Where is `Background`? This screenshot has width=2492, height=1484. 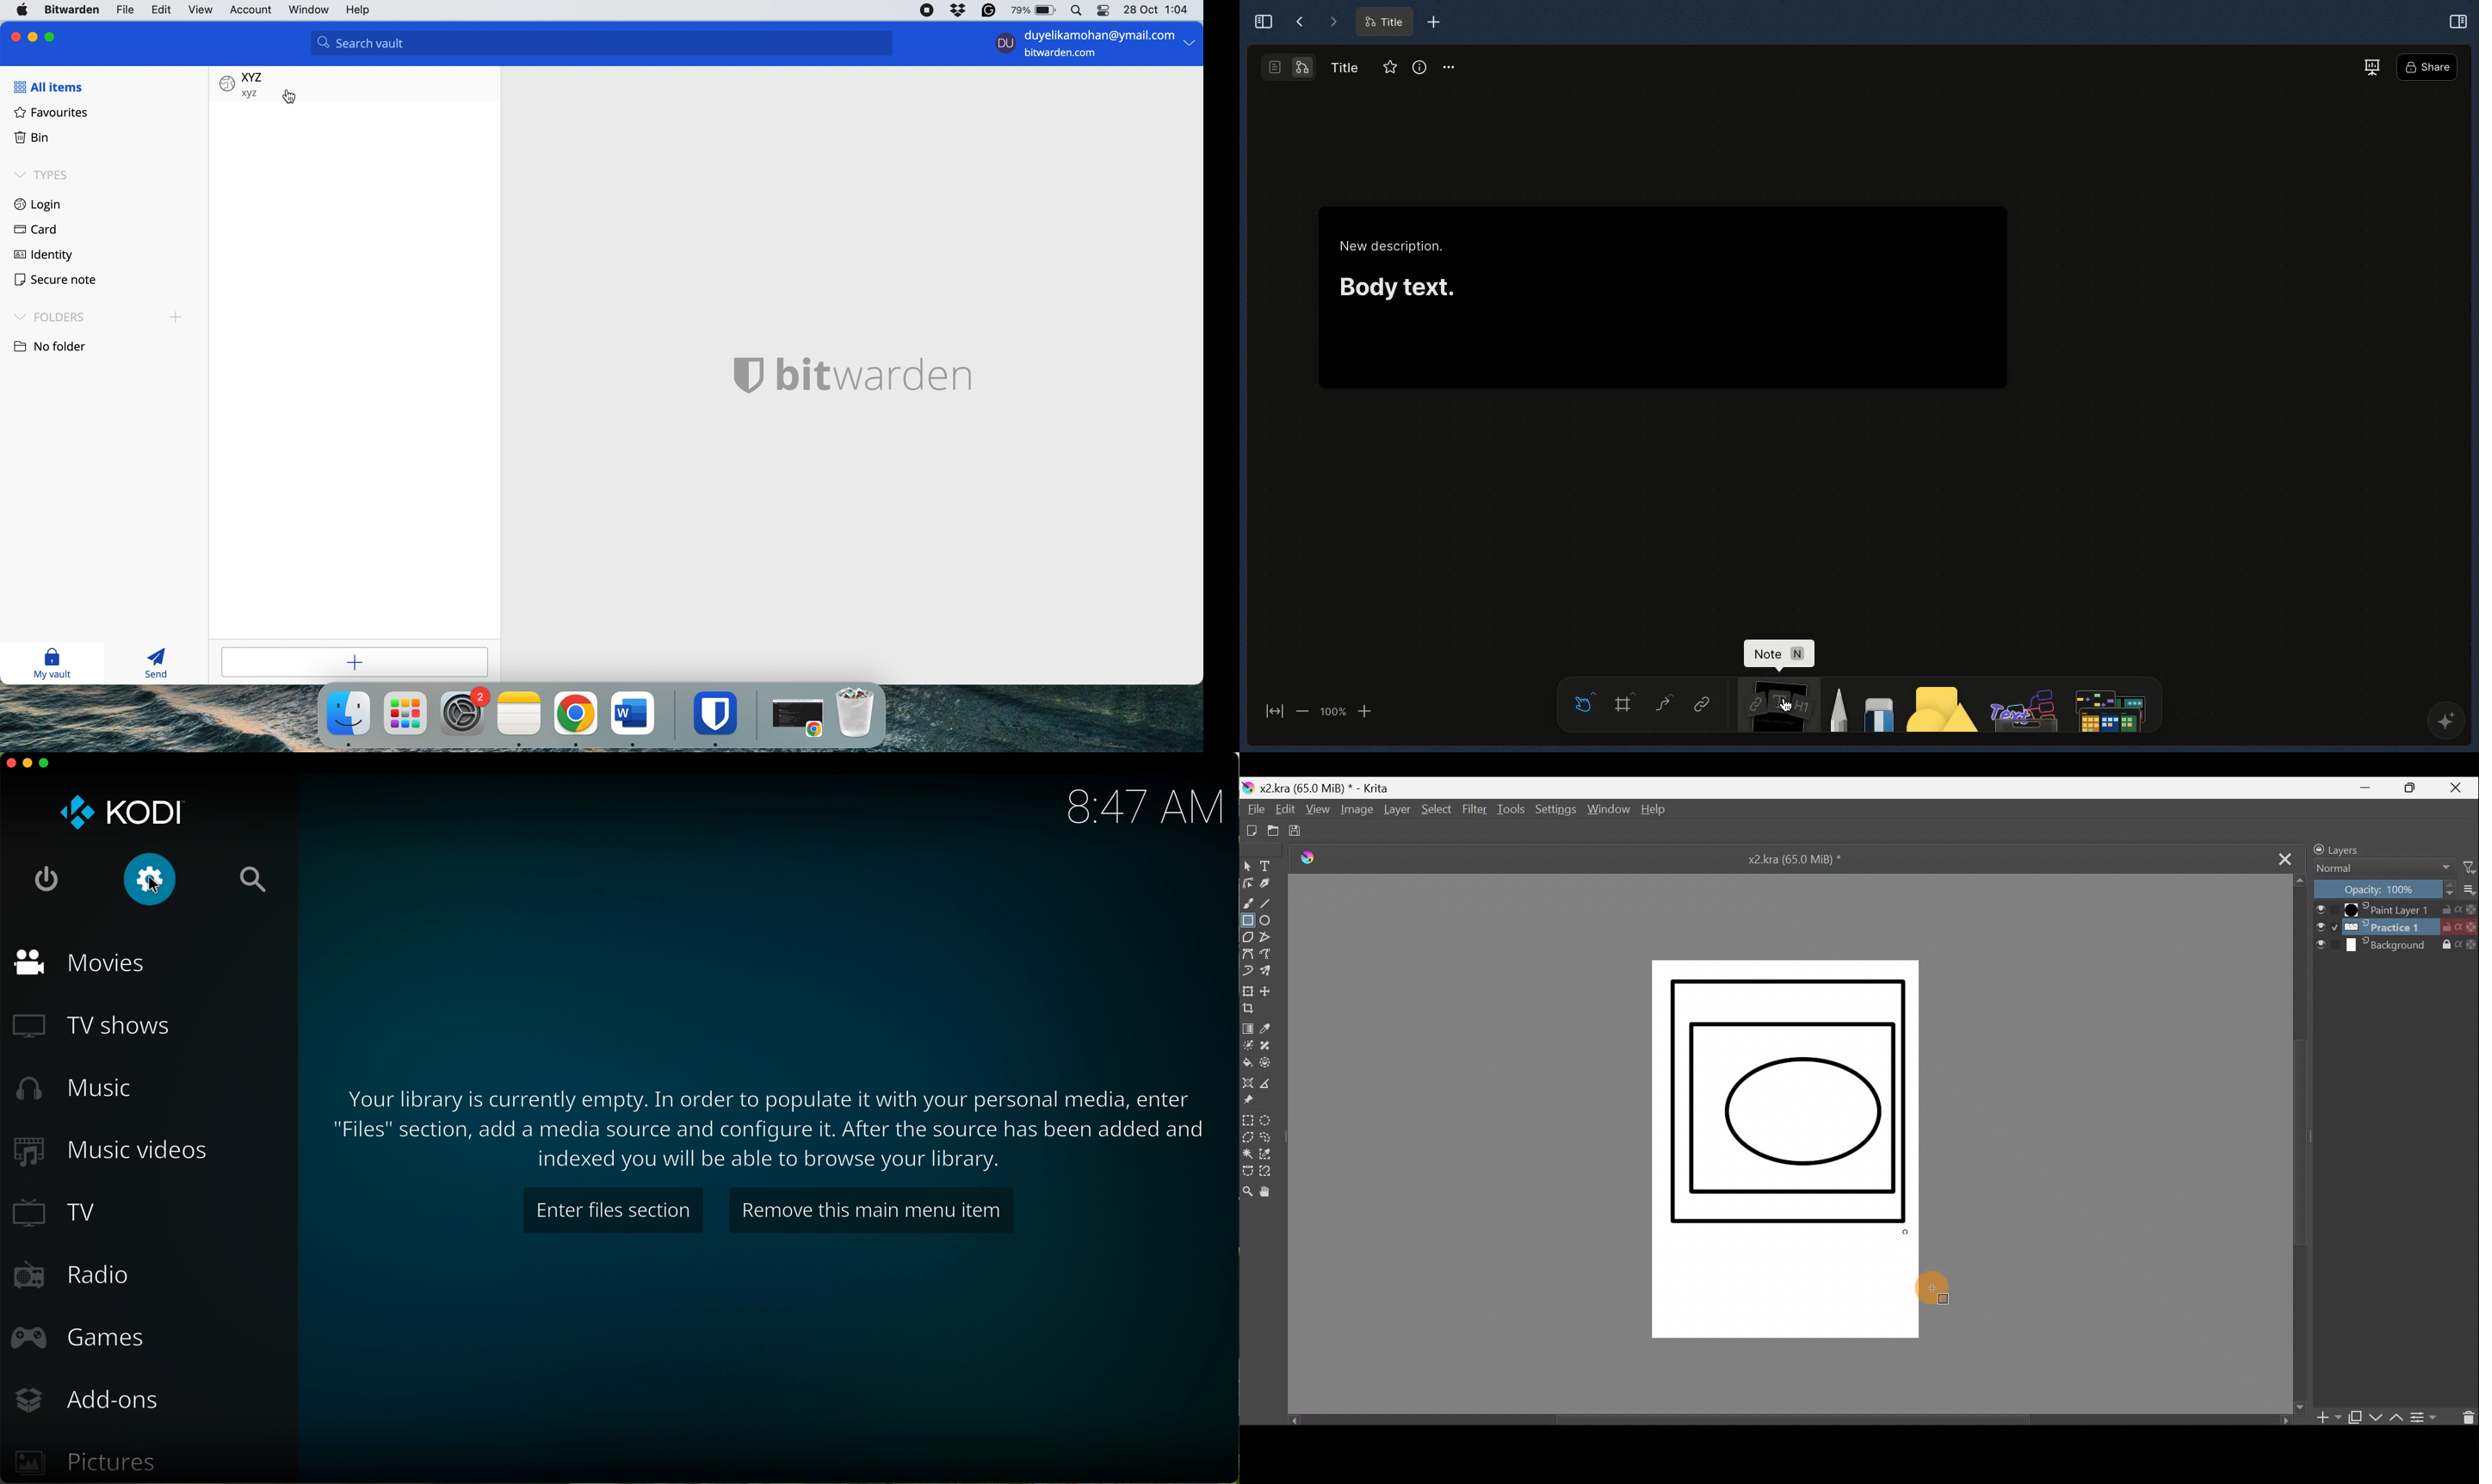
Background is located at coordinates (2397, 945).